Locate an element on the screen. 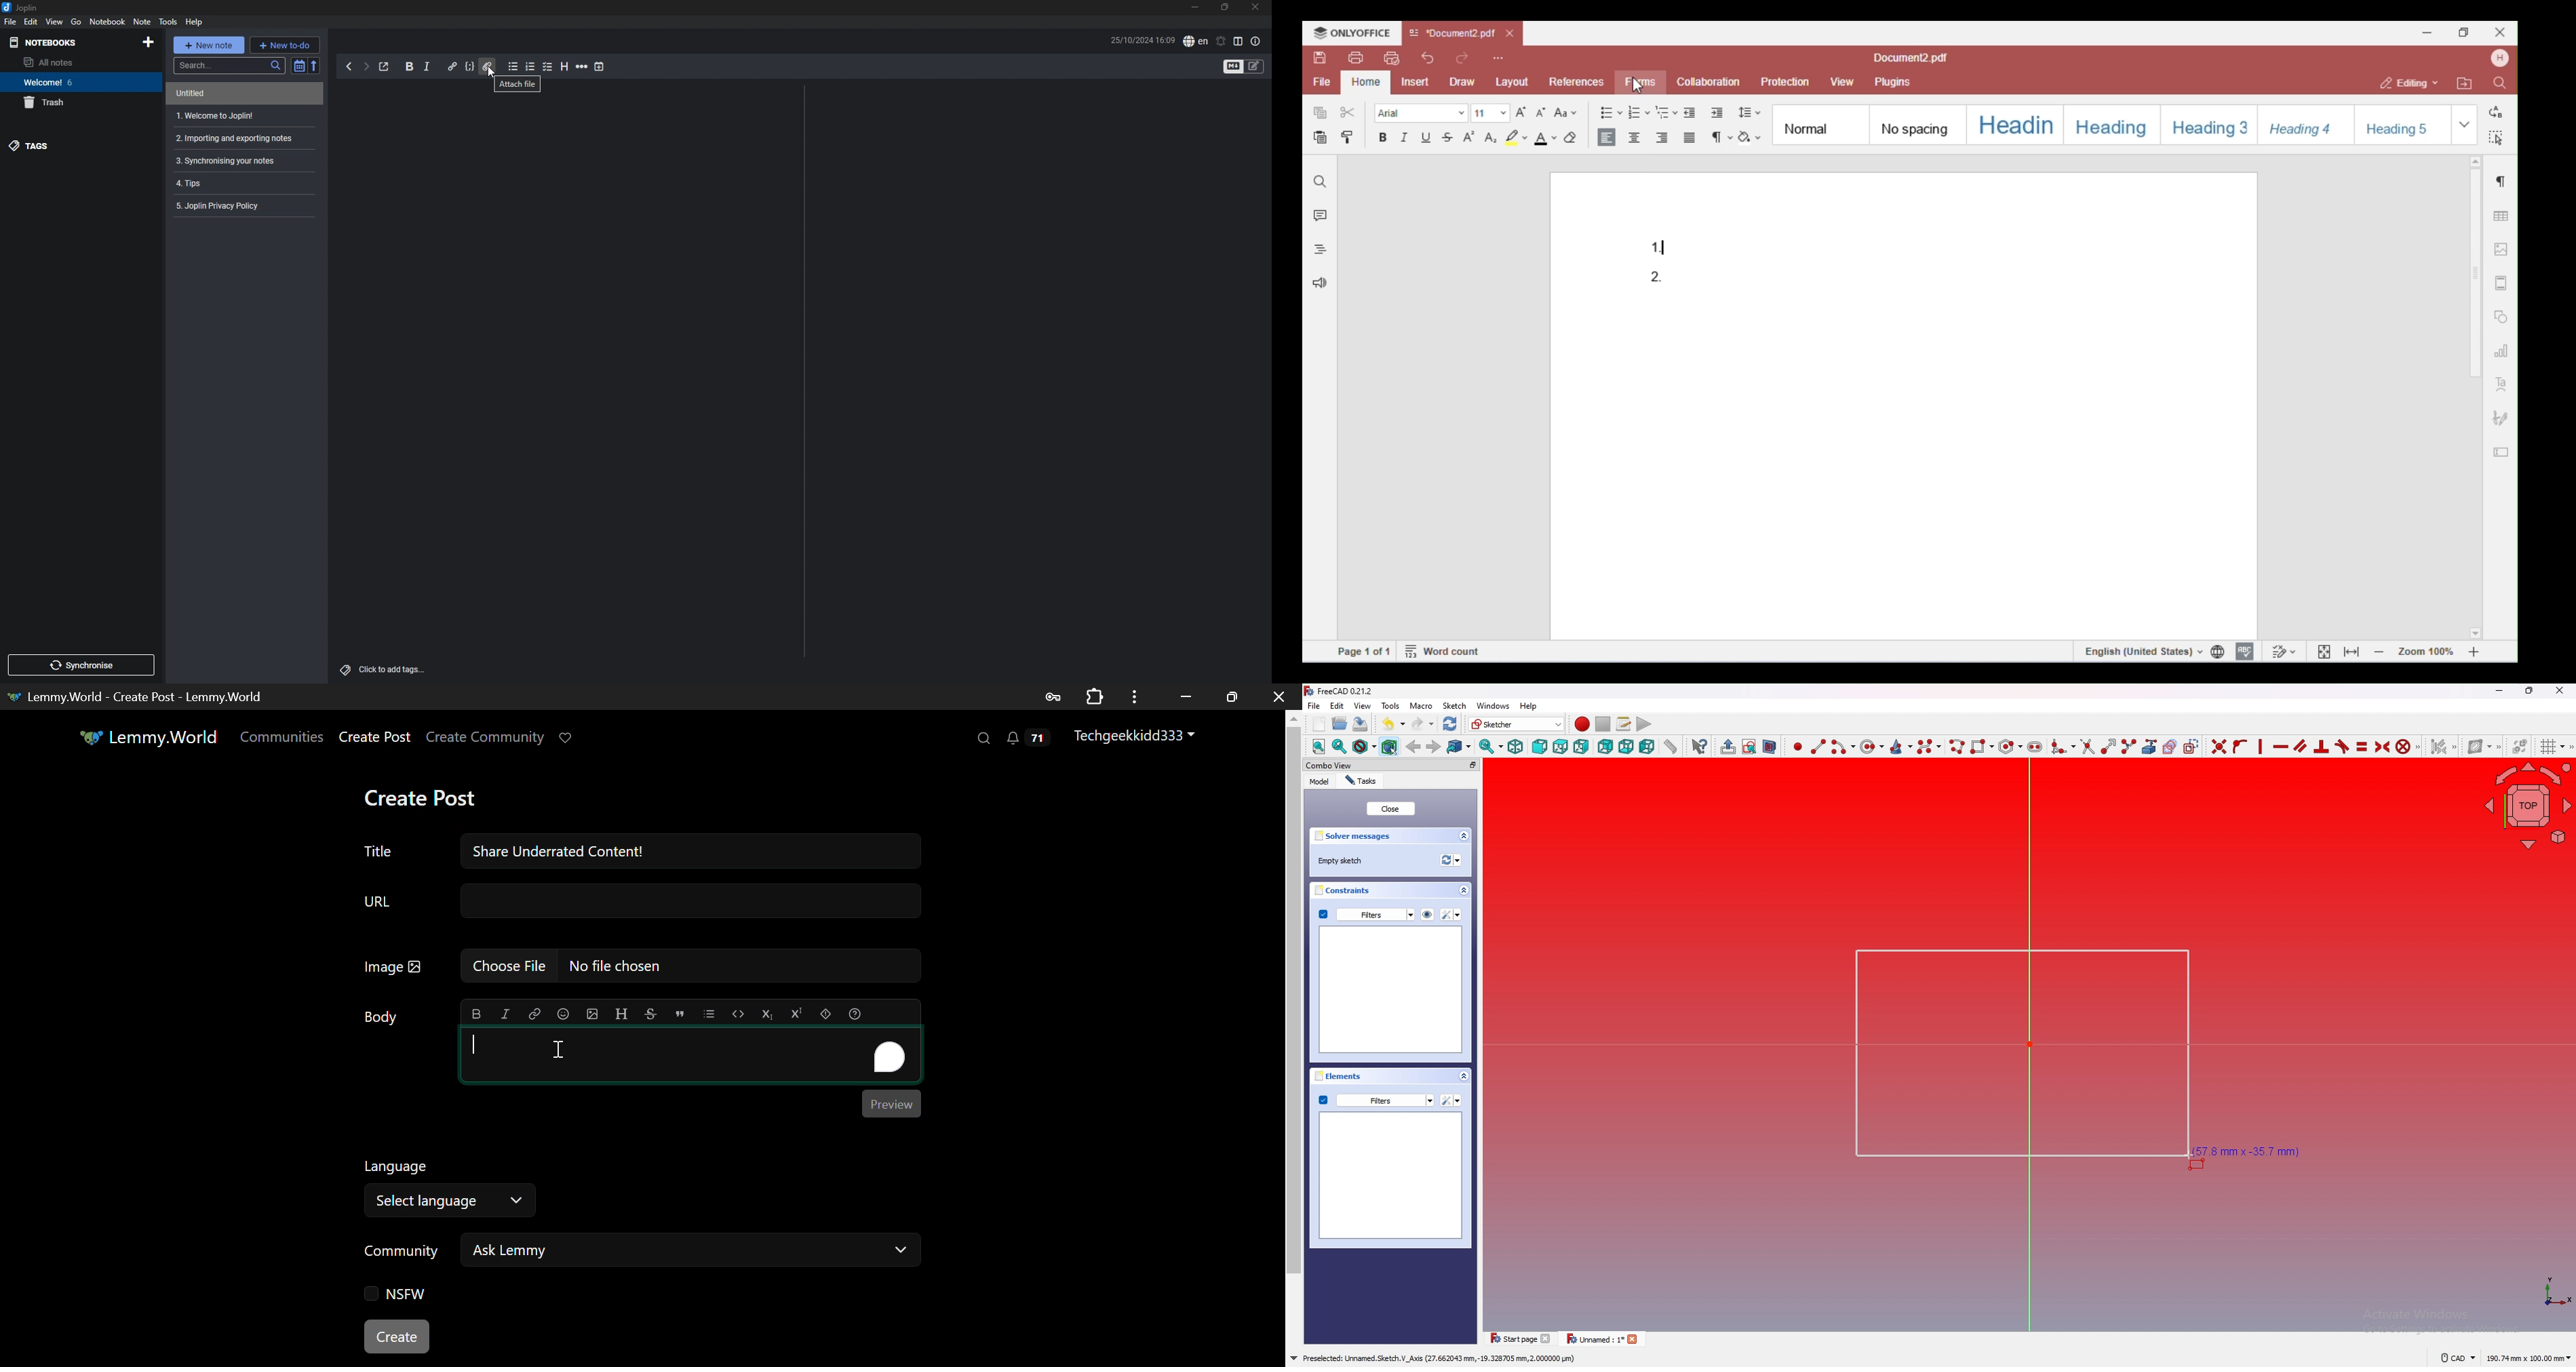 The image size is (2576, 1372). synced view is located at coordinates (1492, 747).